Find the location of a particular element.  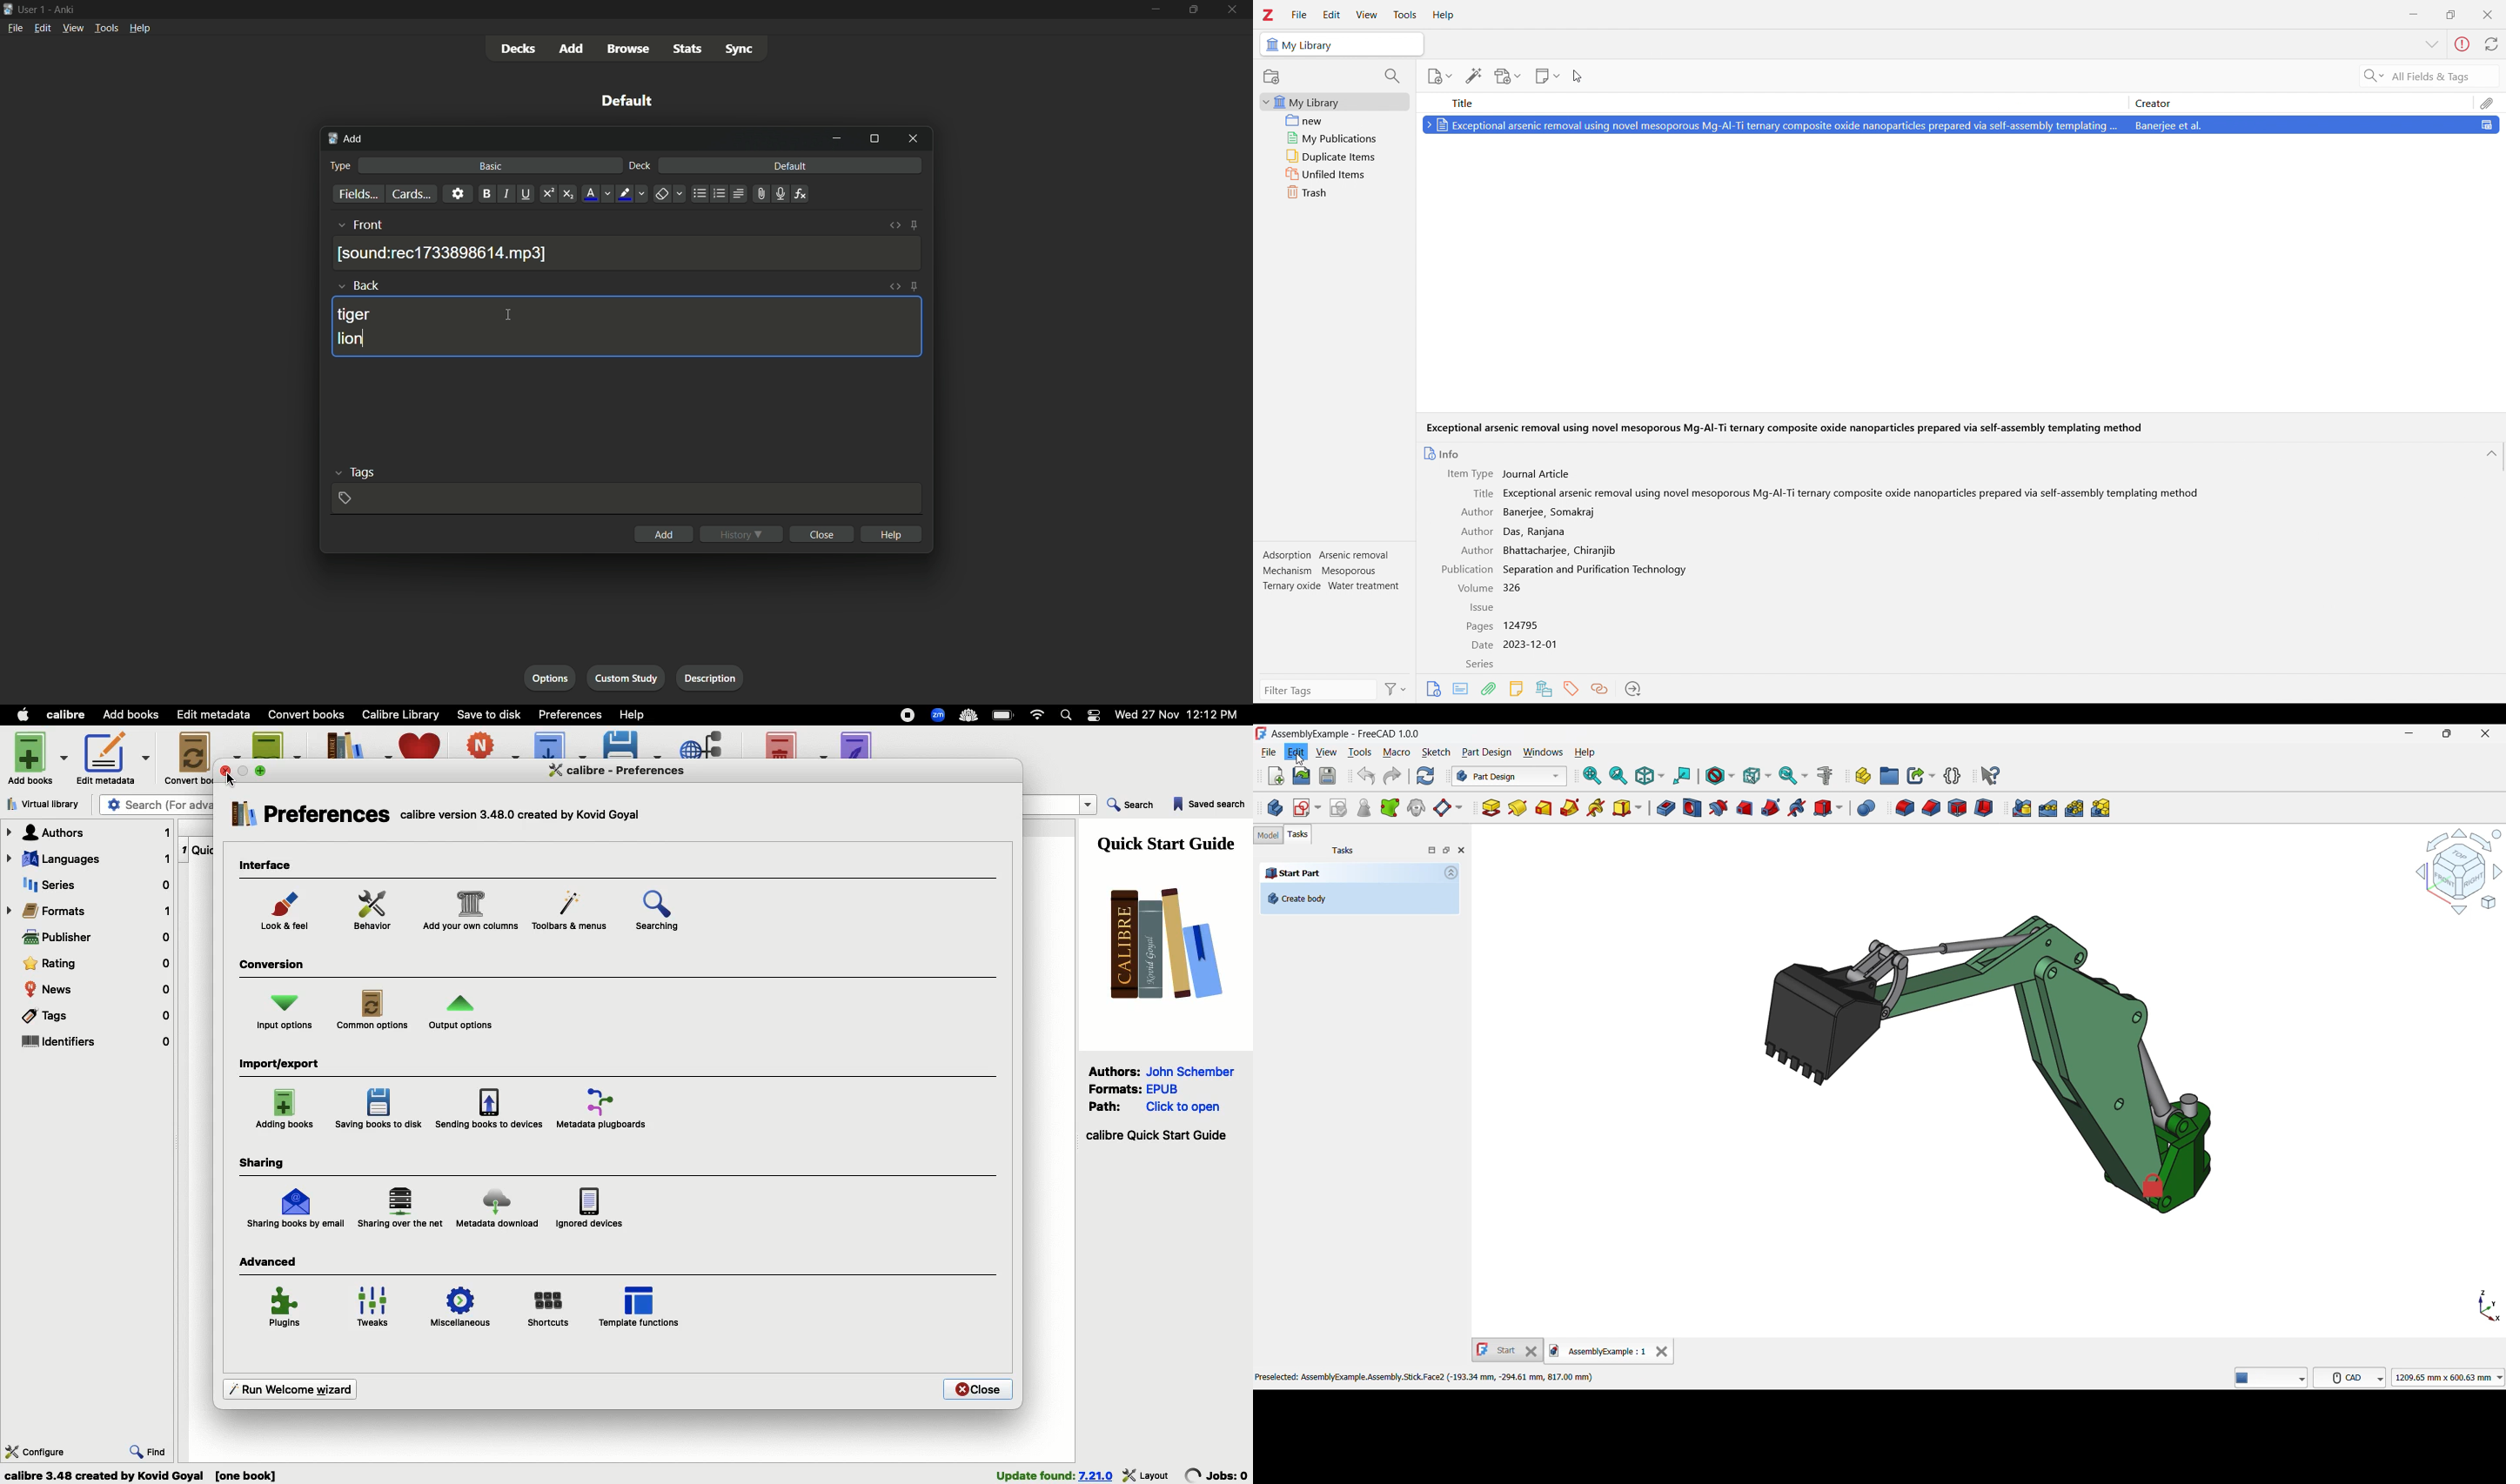

new item is located at coordinates (1438, 76).